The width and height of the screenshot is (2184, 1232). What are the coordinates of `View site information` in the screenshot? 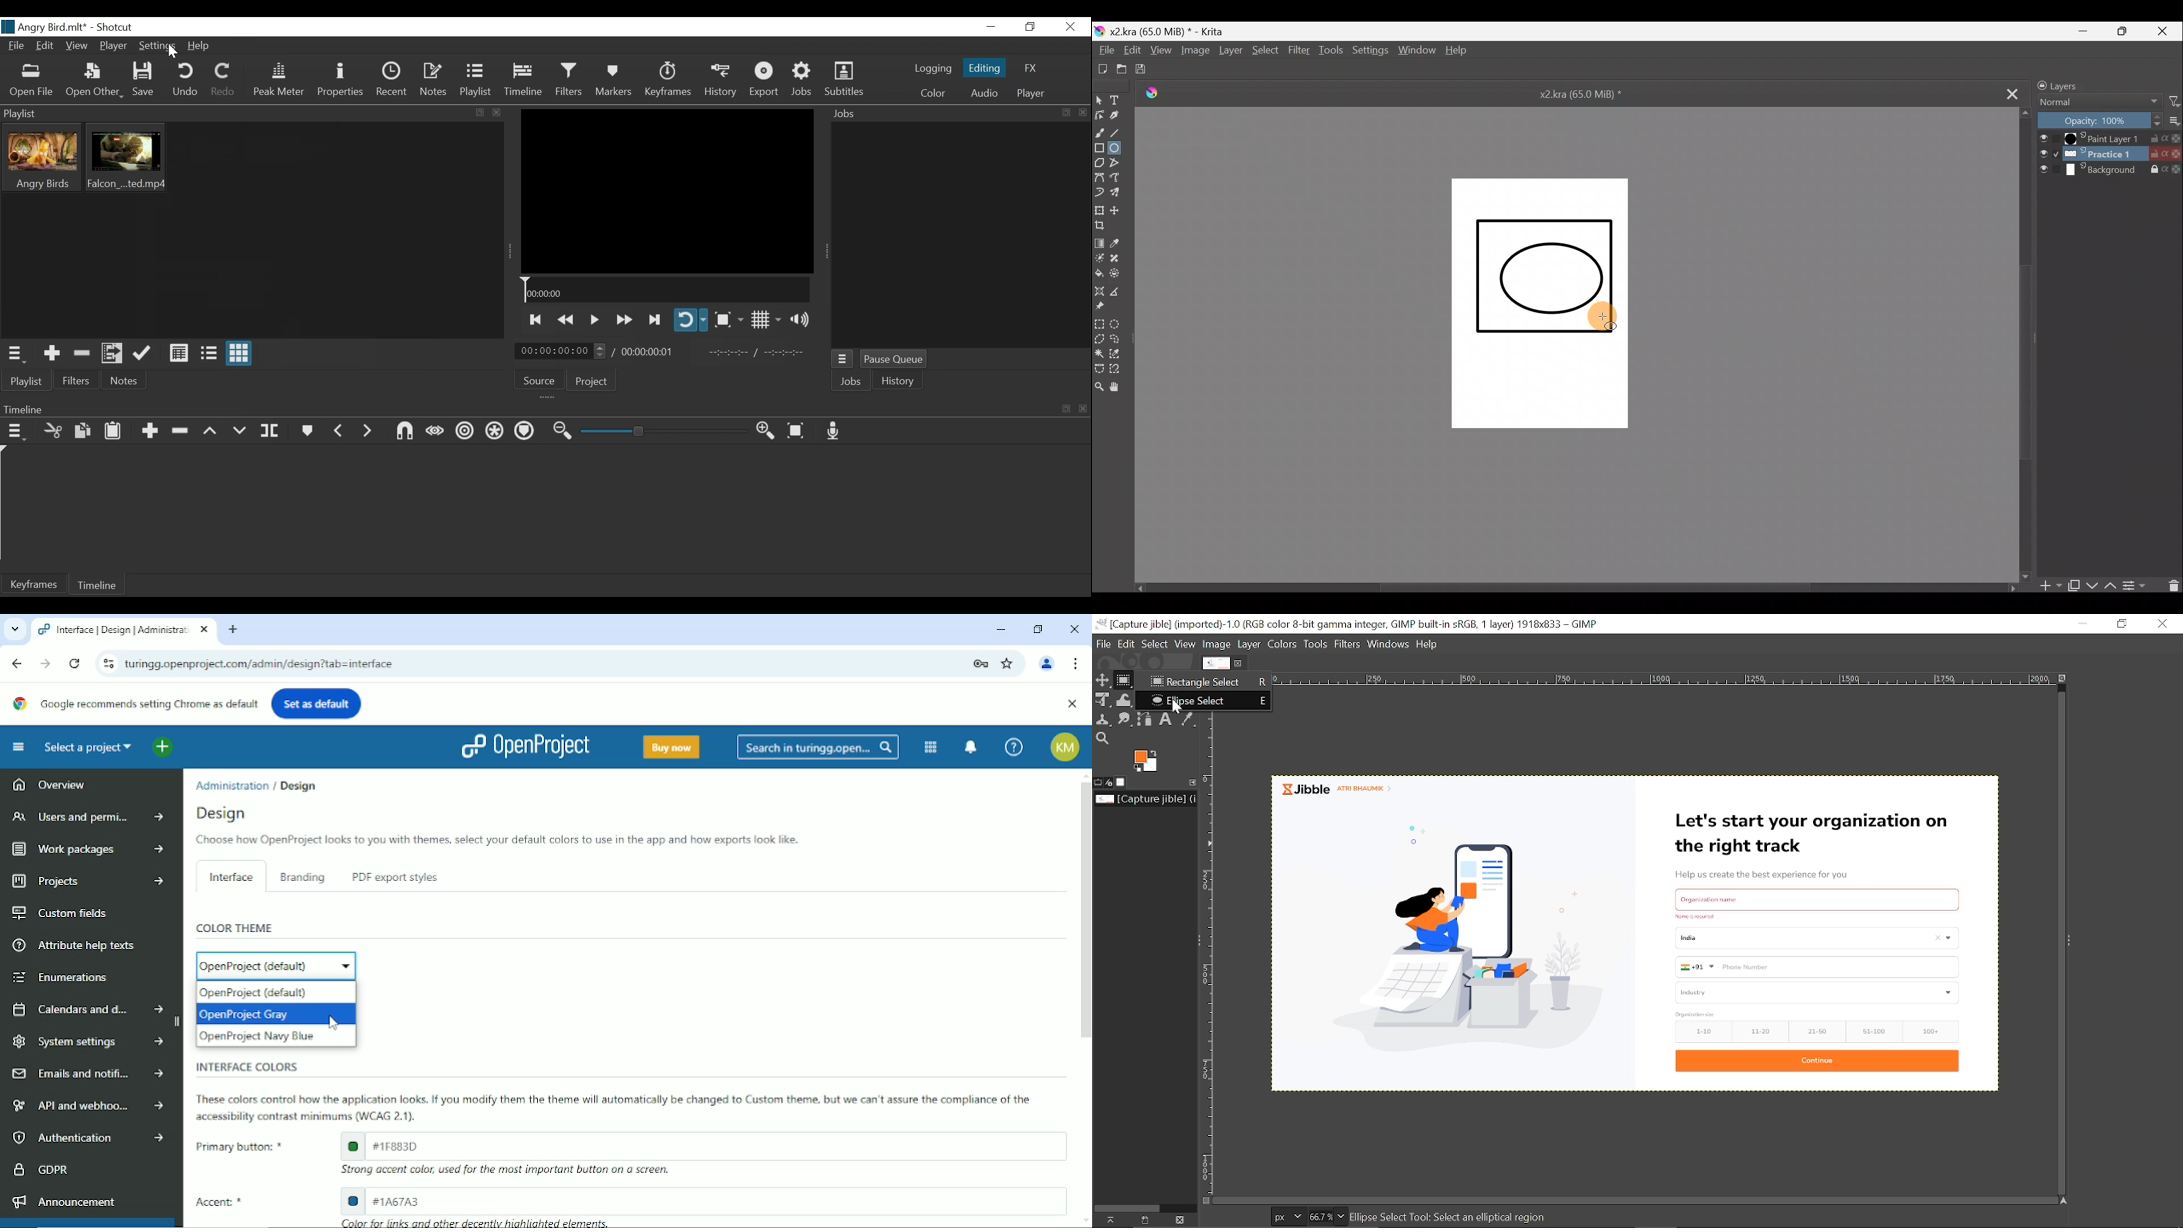 It's located at (105, 663).